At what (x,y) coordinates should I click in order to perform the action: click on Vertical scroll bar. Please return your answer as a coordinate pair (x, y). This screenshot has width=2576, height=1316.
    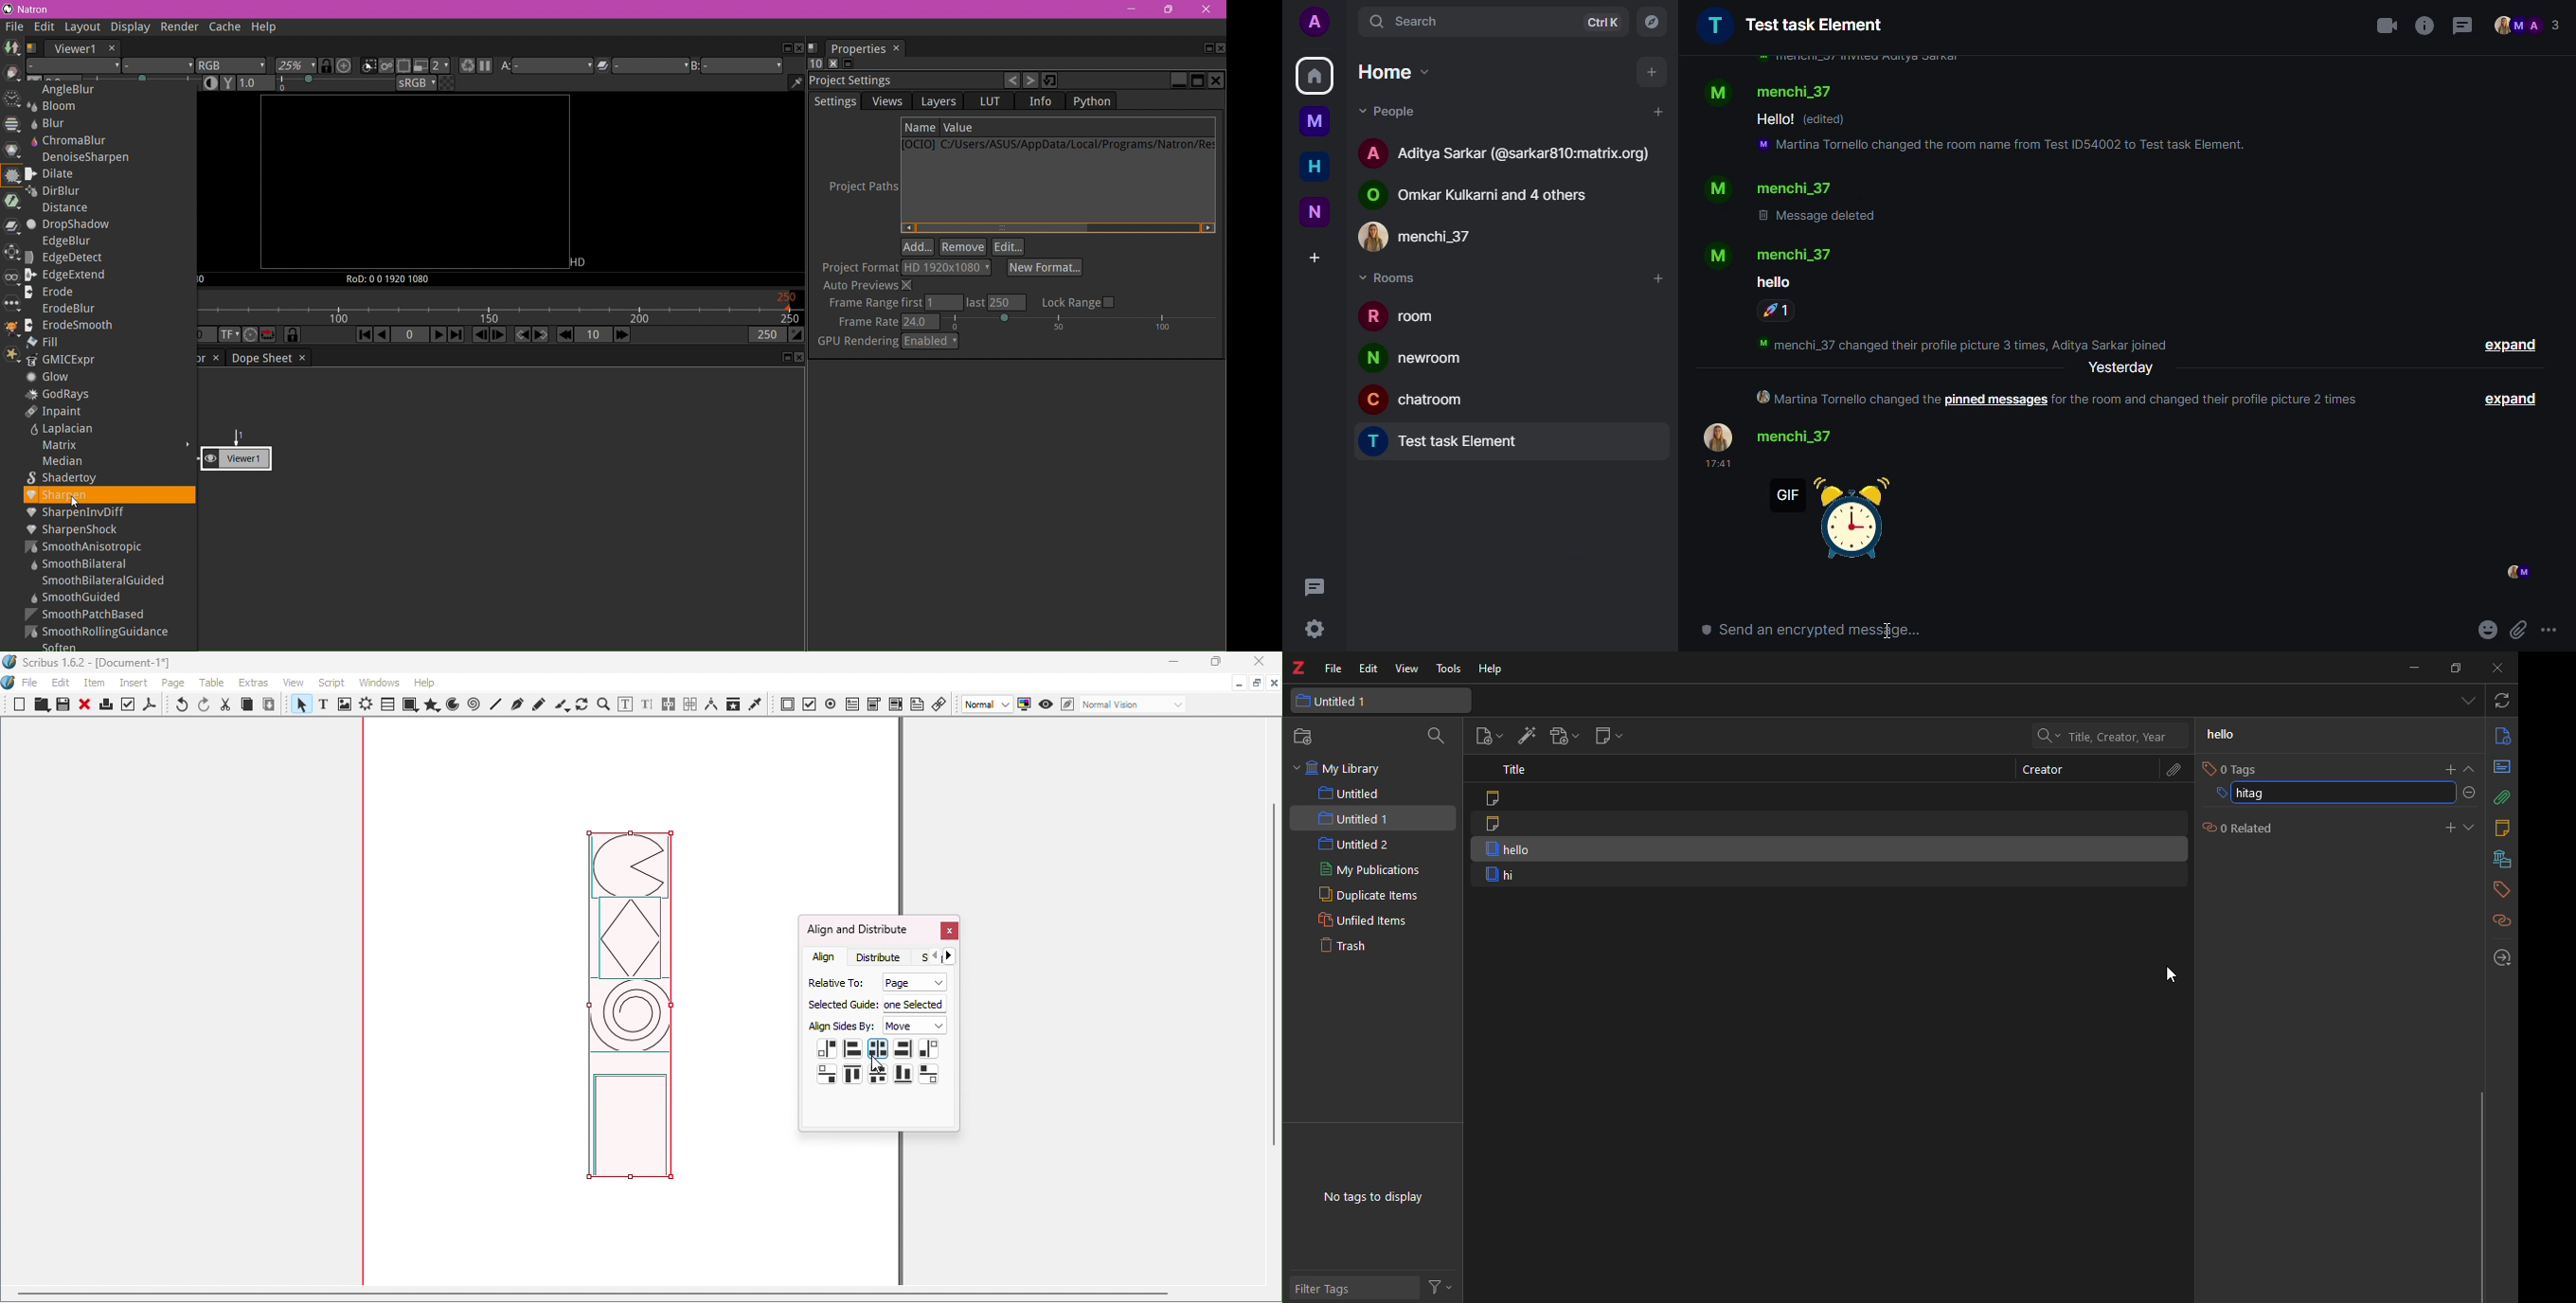
    Looking at the image, I should click on (1275, 1004).